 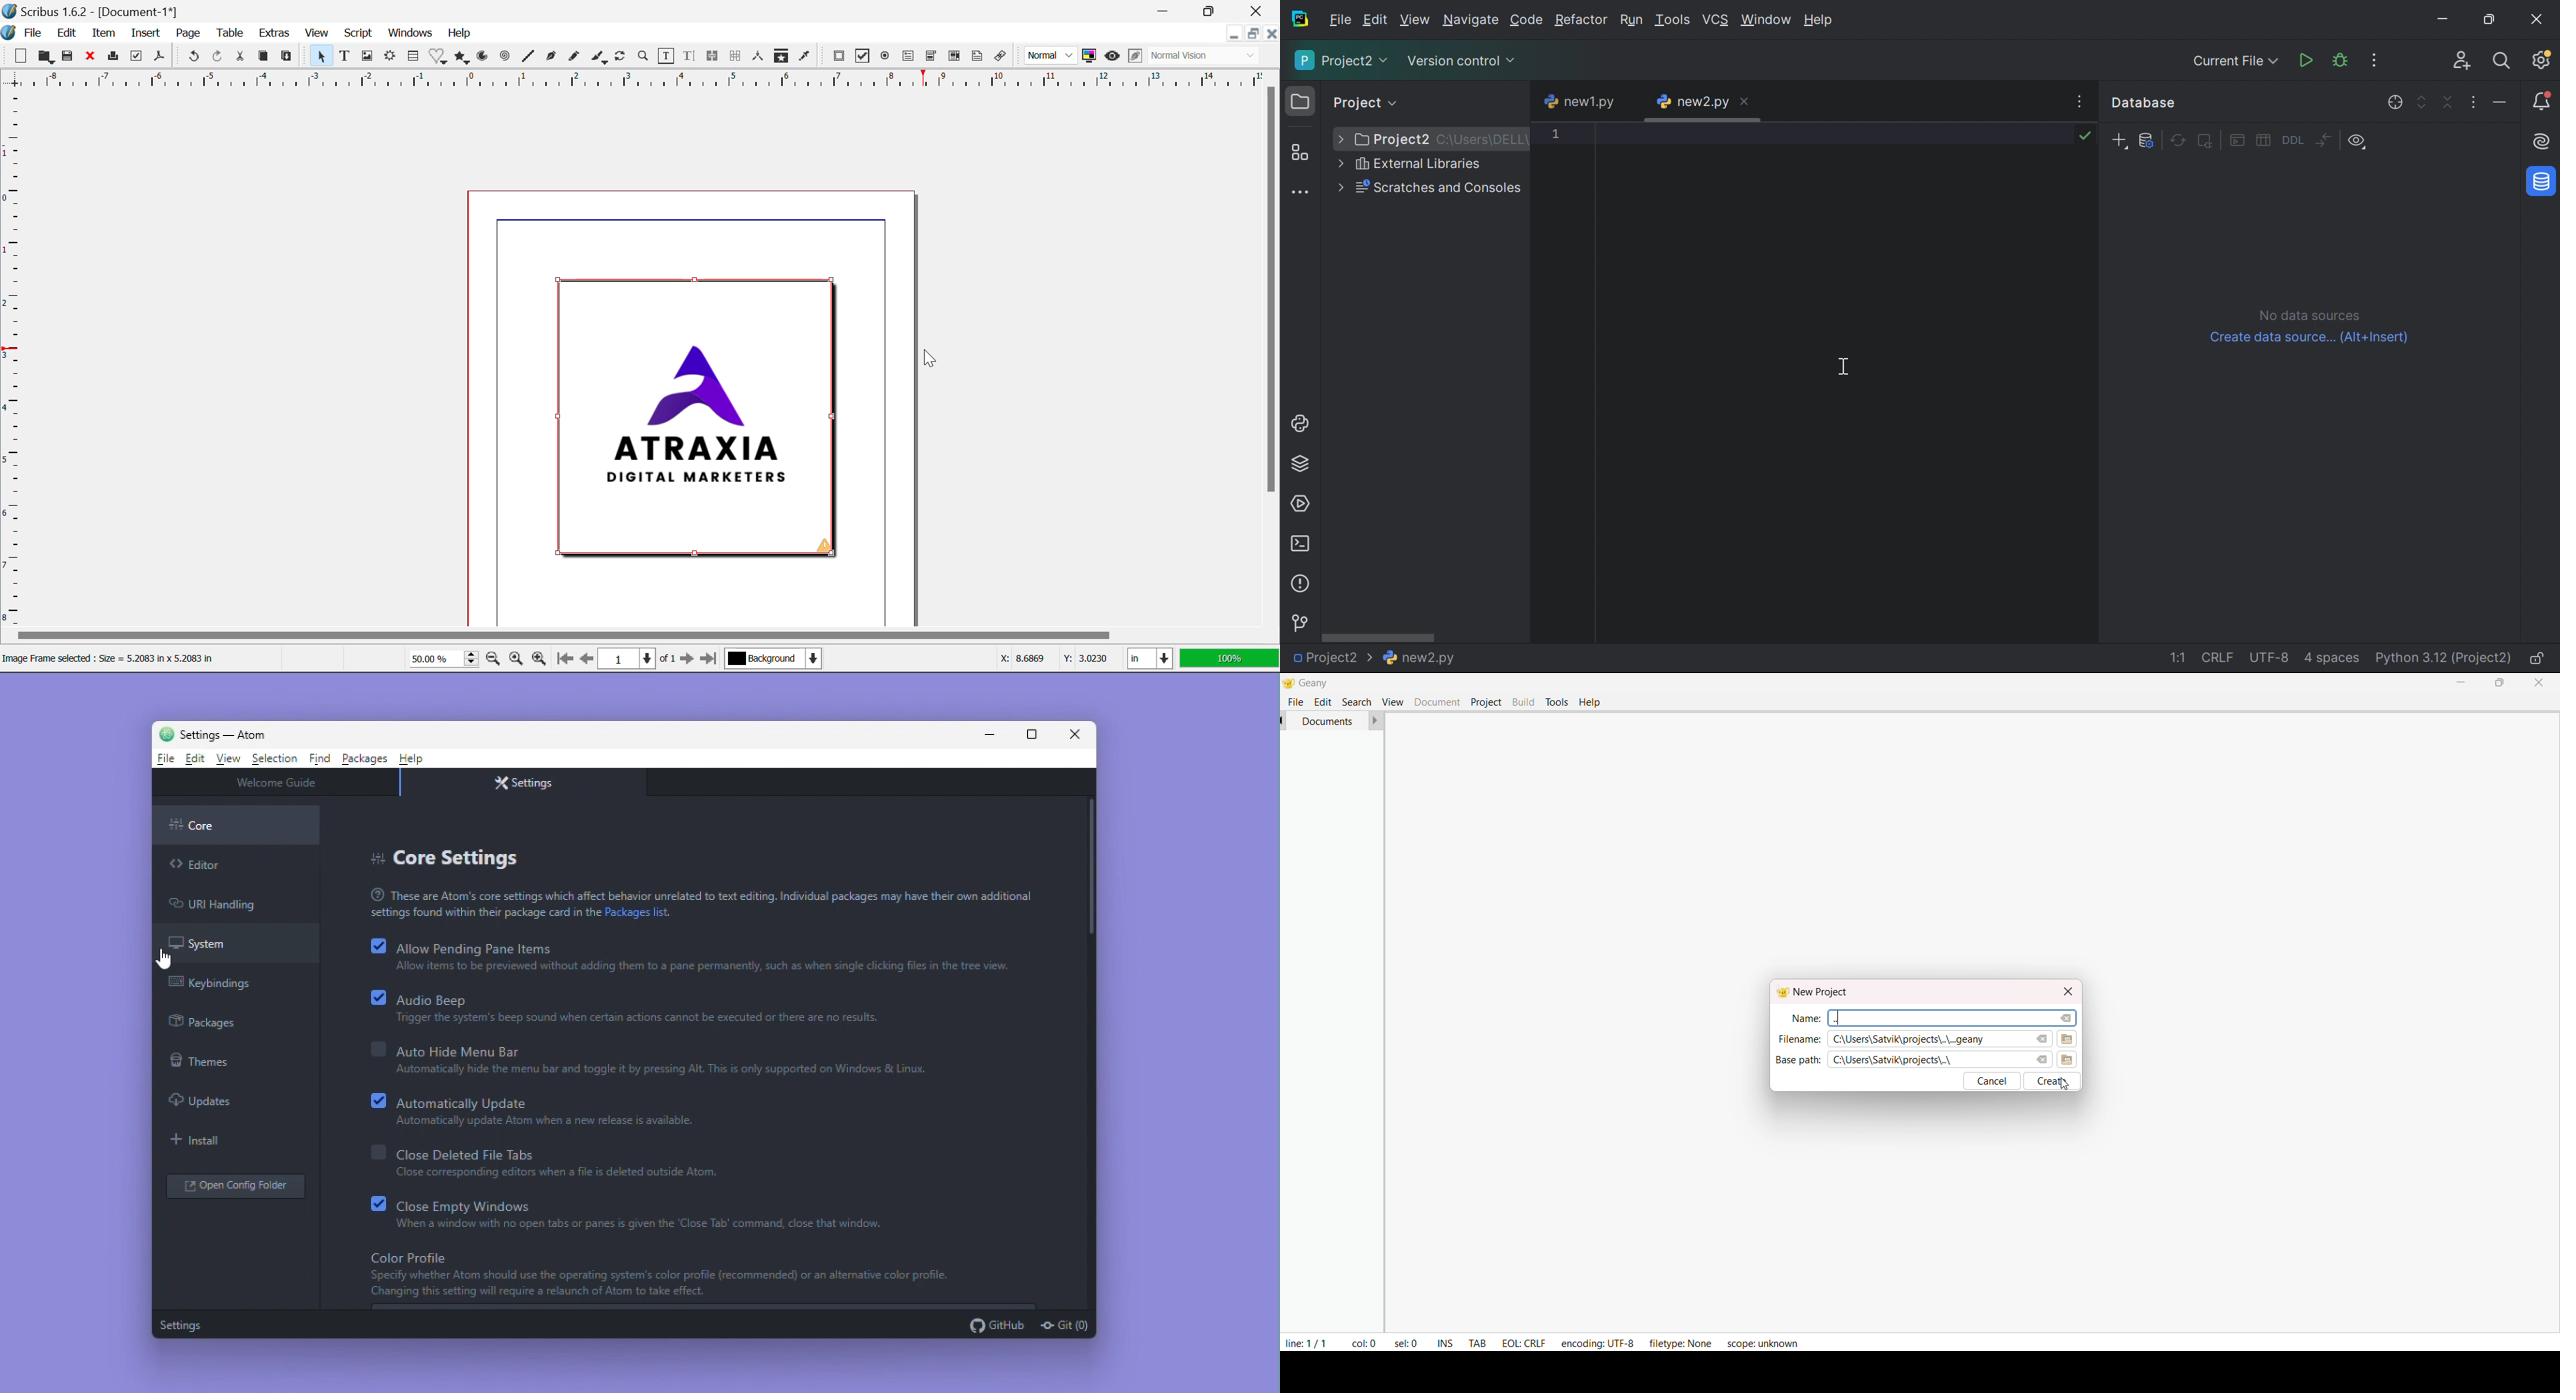 I want to click on new project, so click(x=1835, y=991).